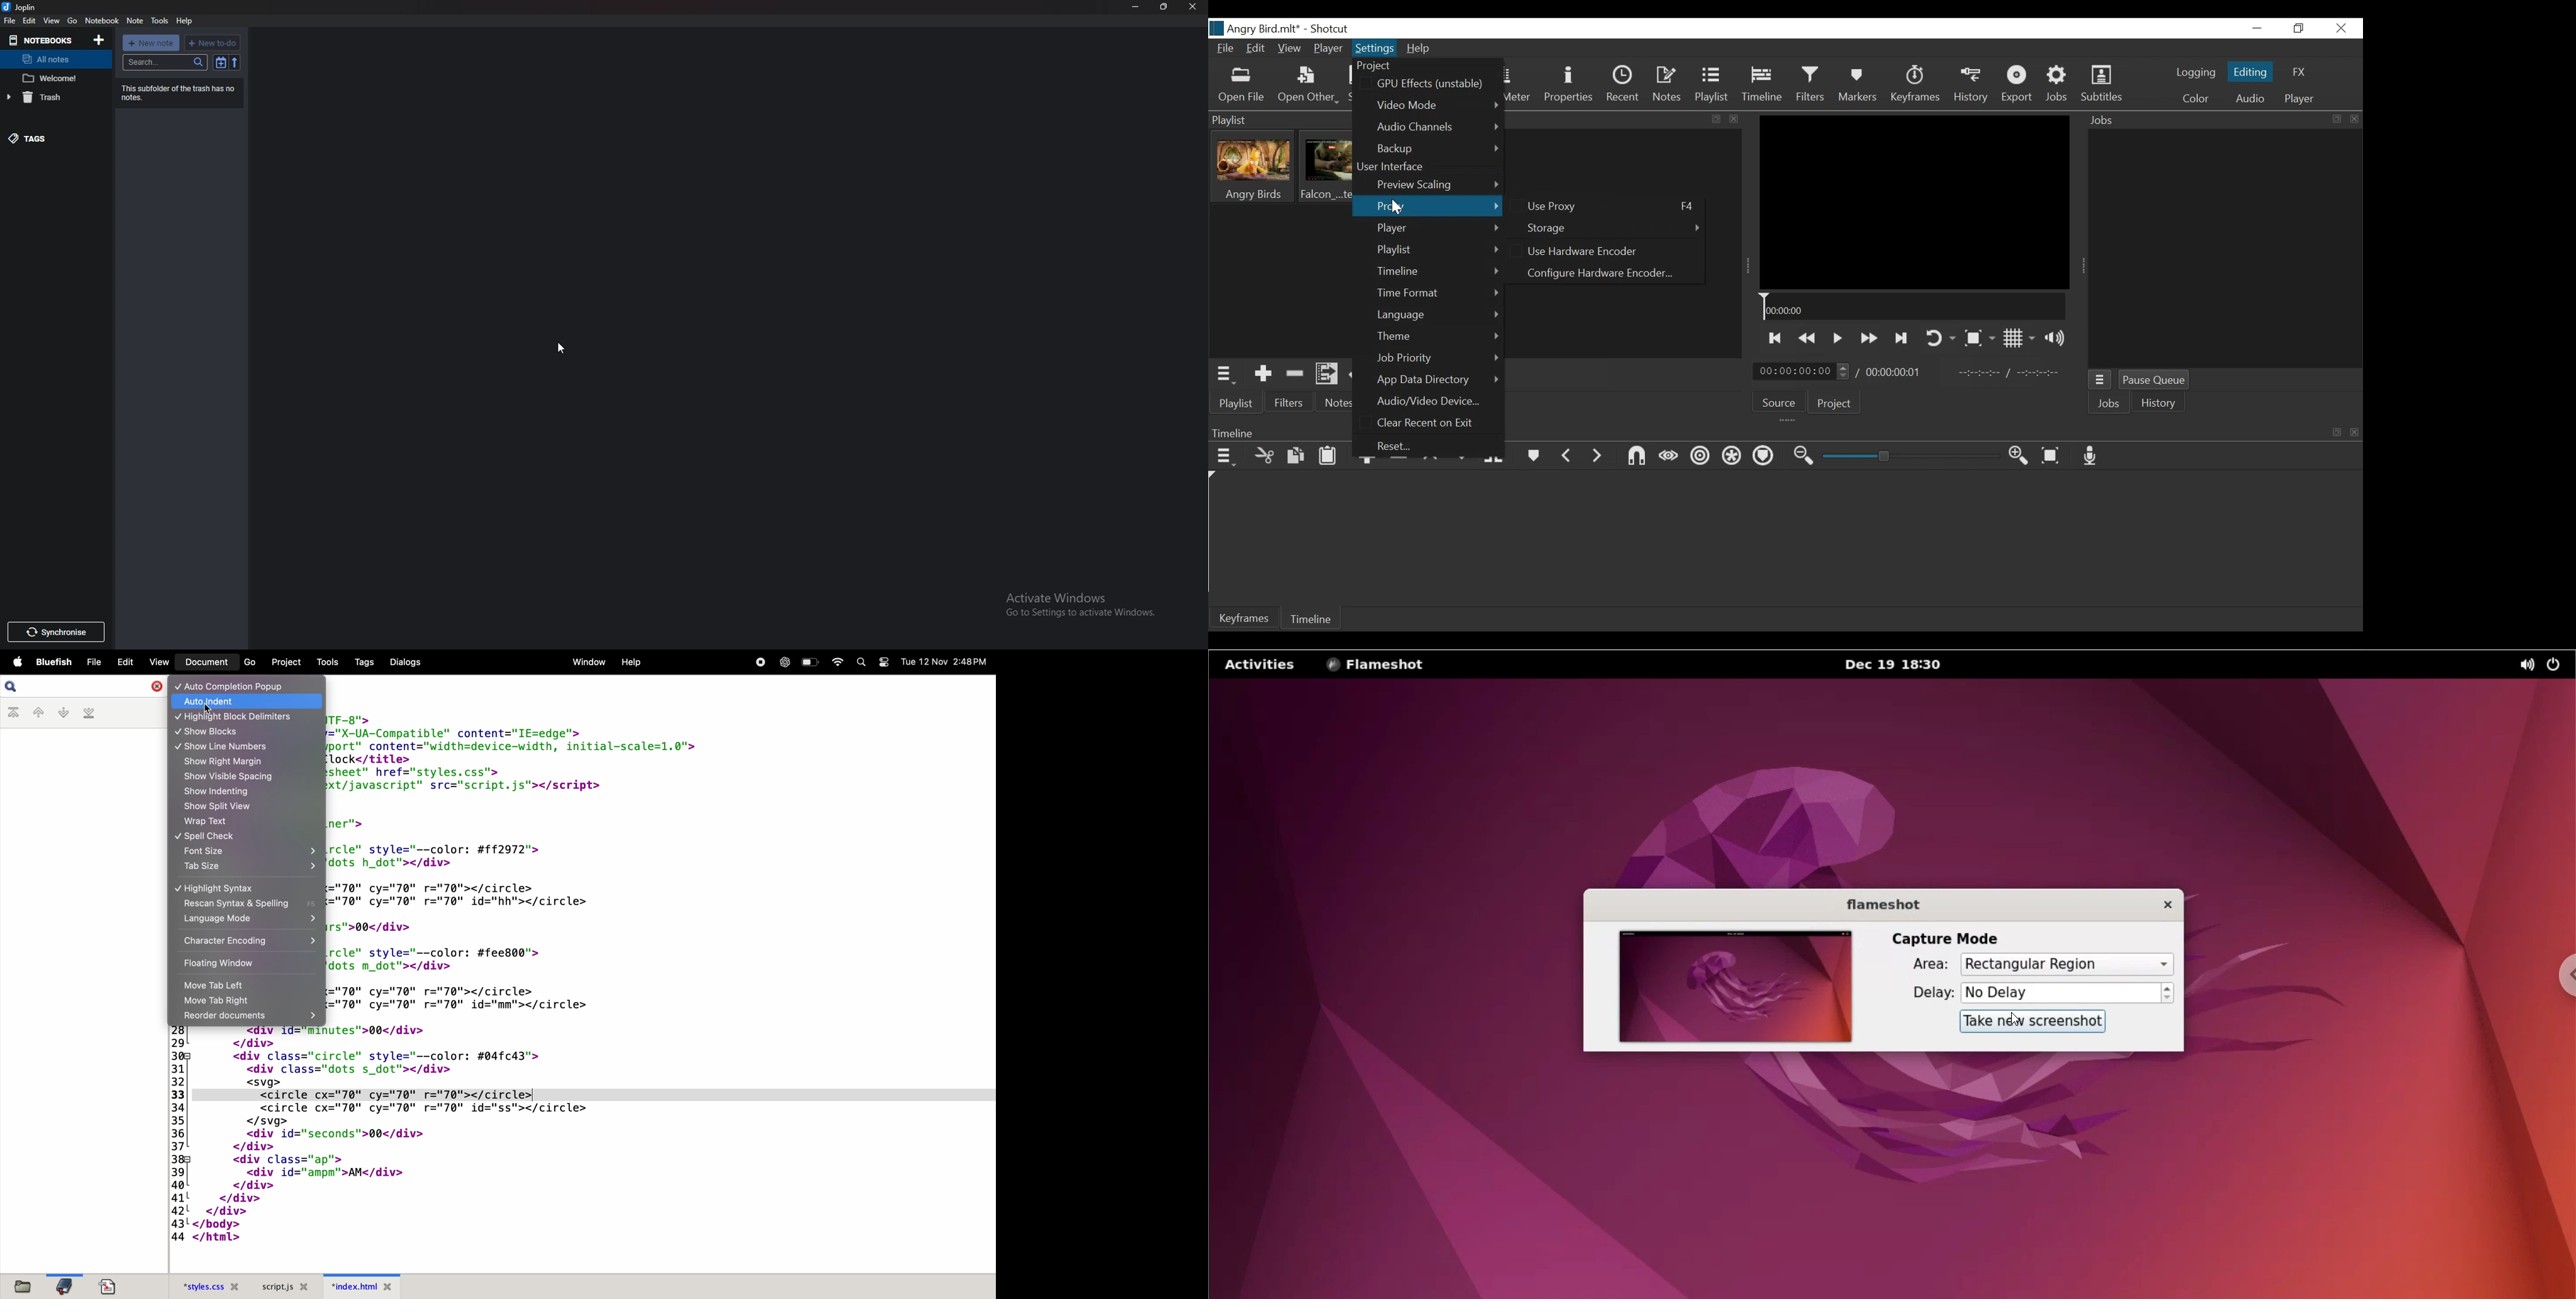 The width and height of the screenshot is (2576, 1316). I want to click on (un)Select Use Proxy, so click(1606, 207).